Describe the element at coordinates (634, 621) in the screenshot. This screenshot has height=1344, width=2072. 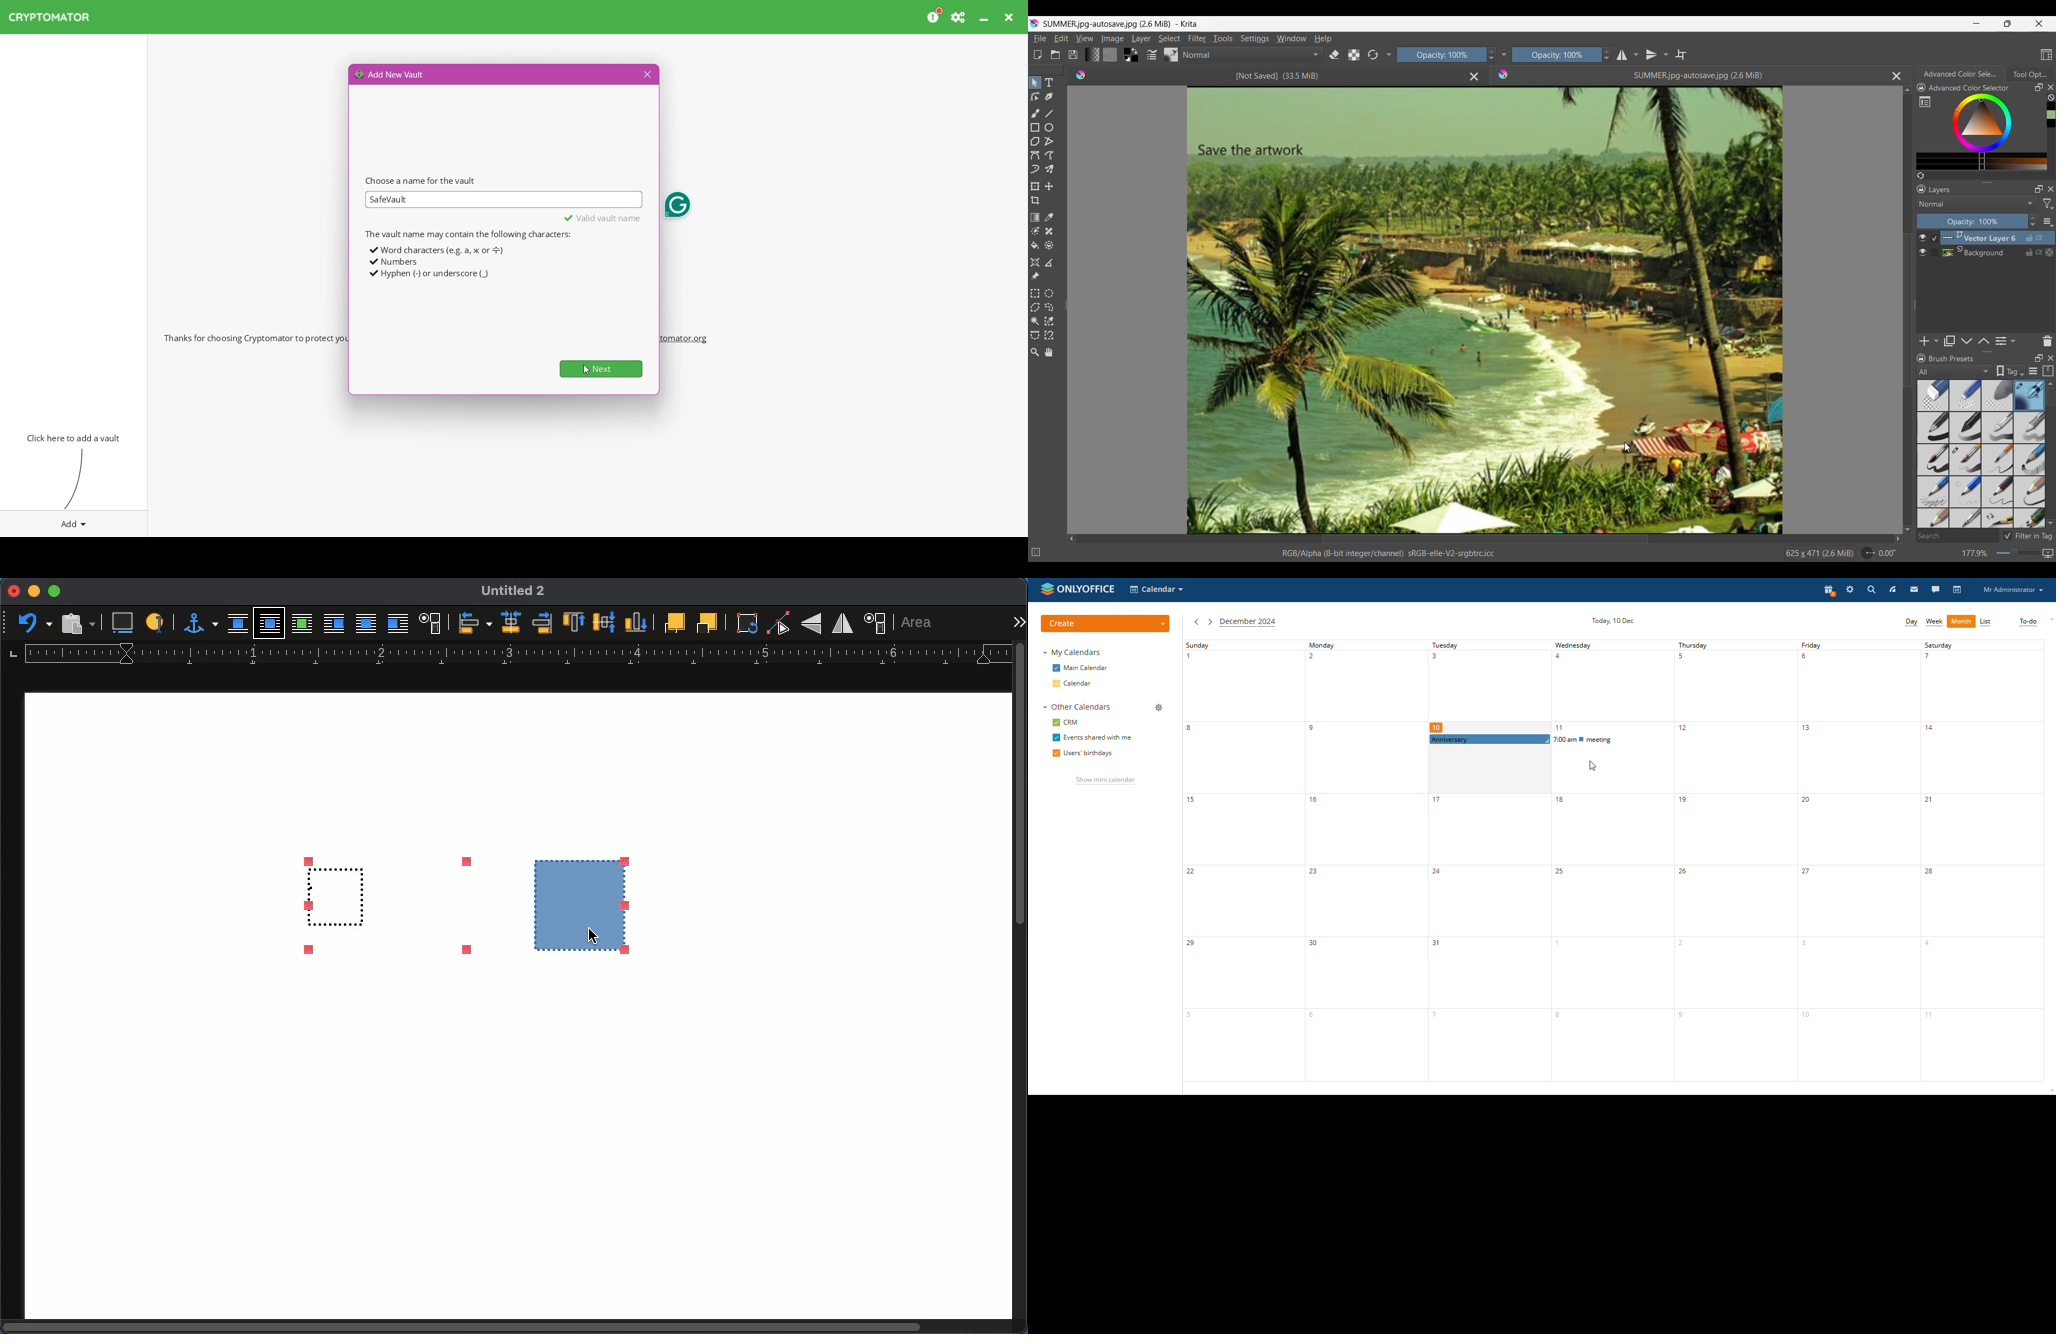
I see `bottom` at that location.